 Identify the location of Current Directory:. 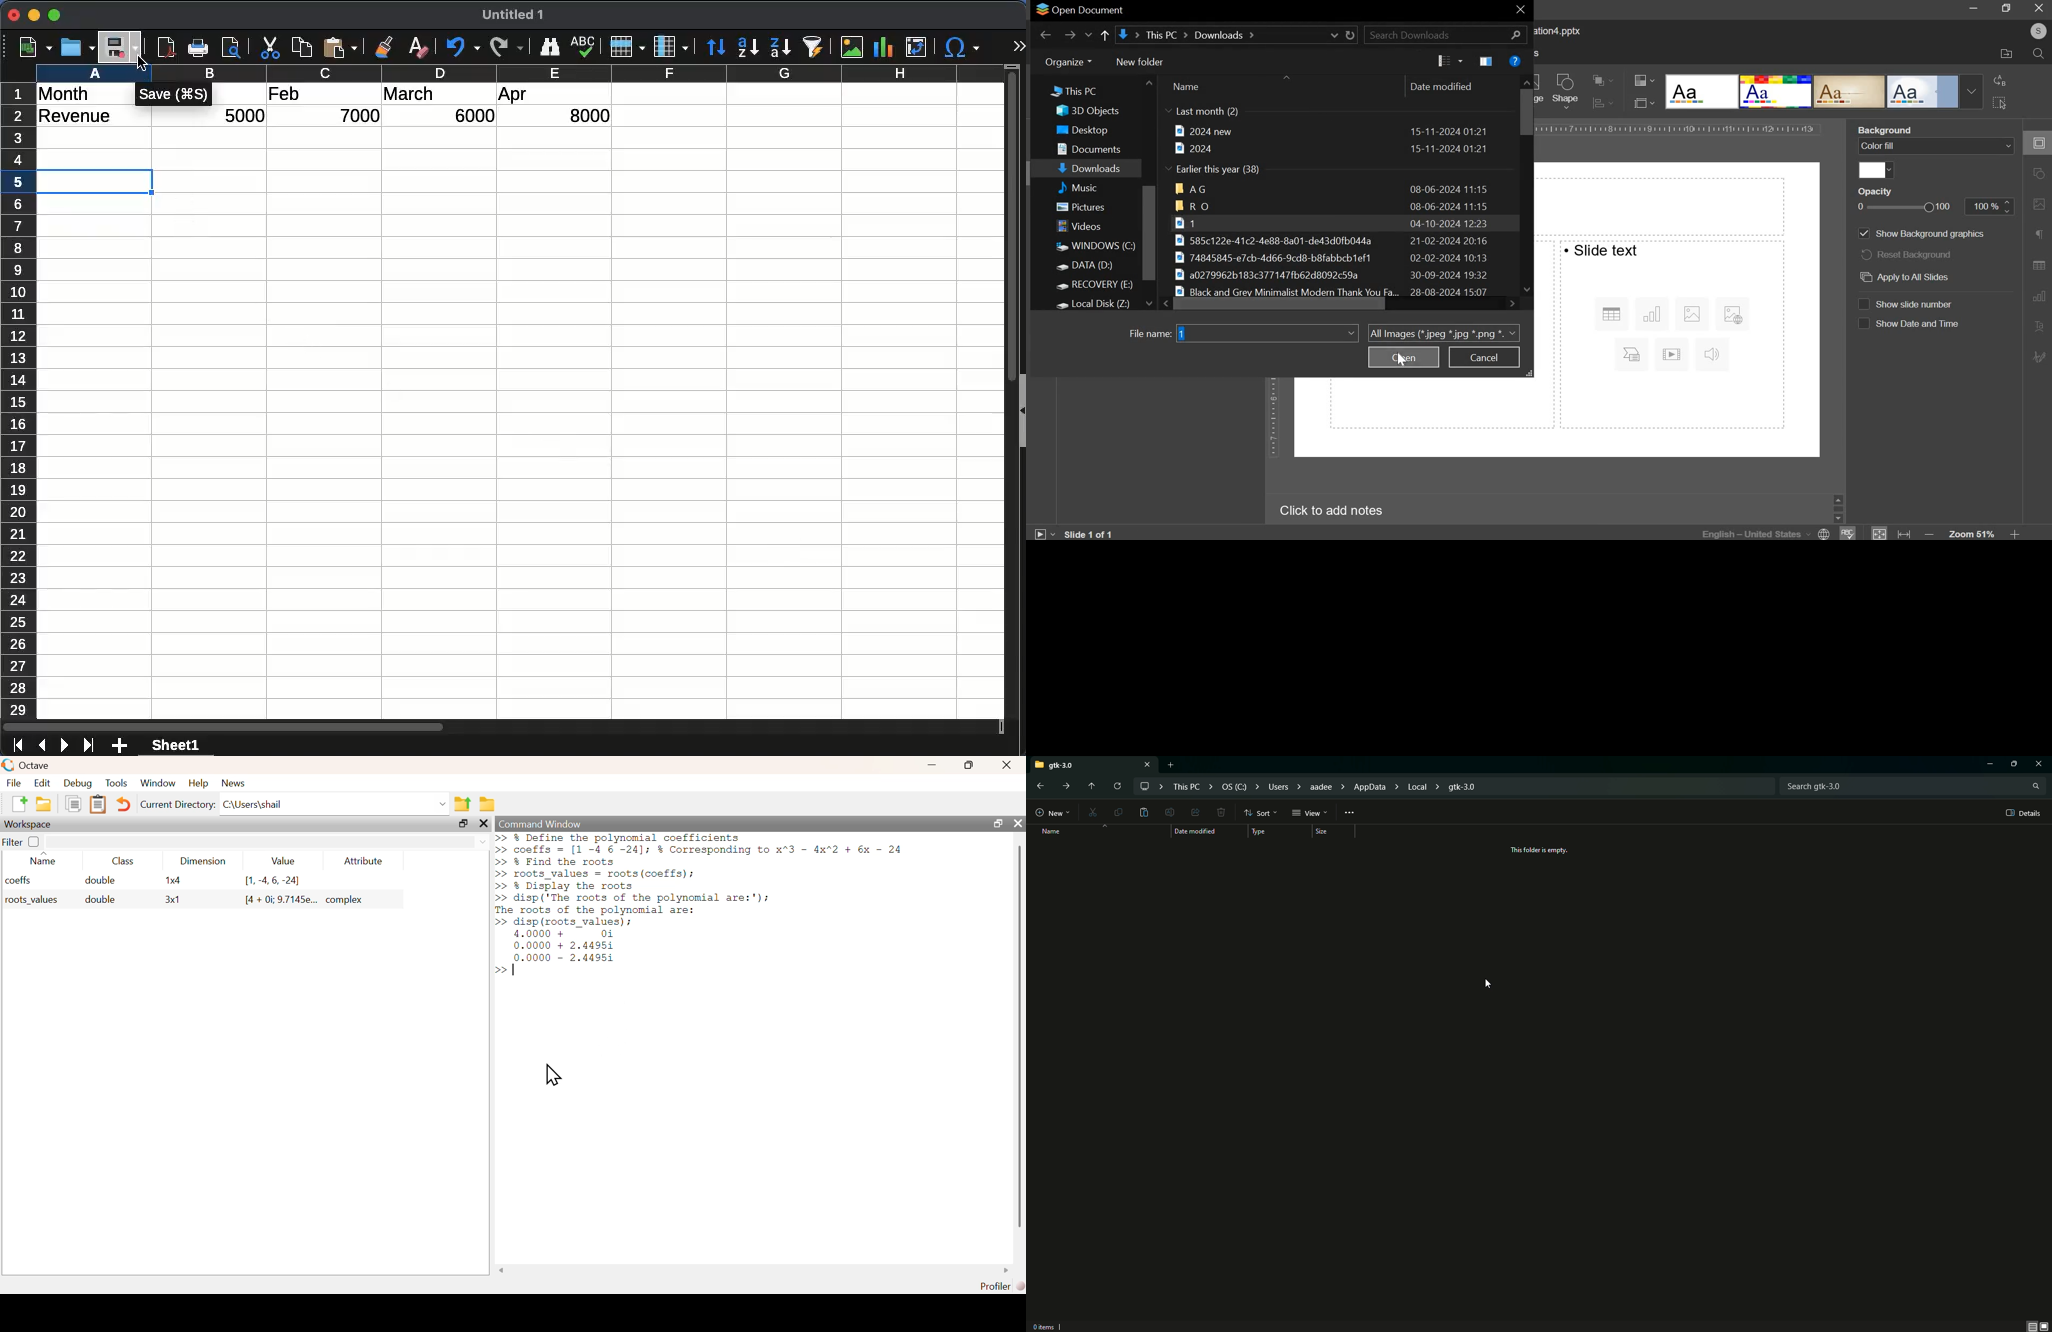
(177, 805).